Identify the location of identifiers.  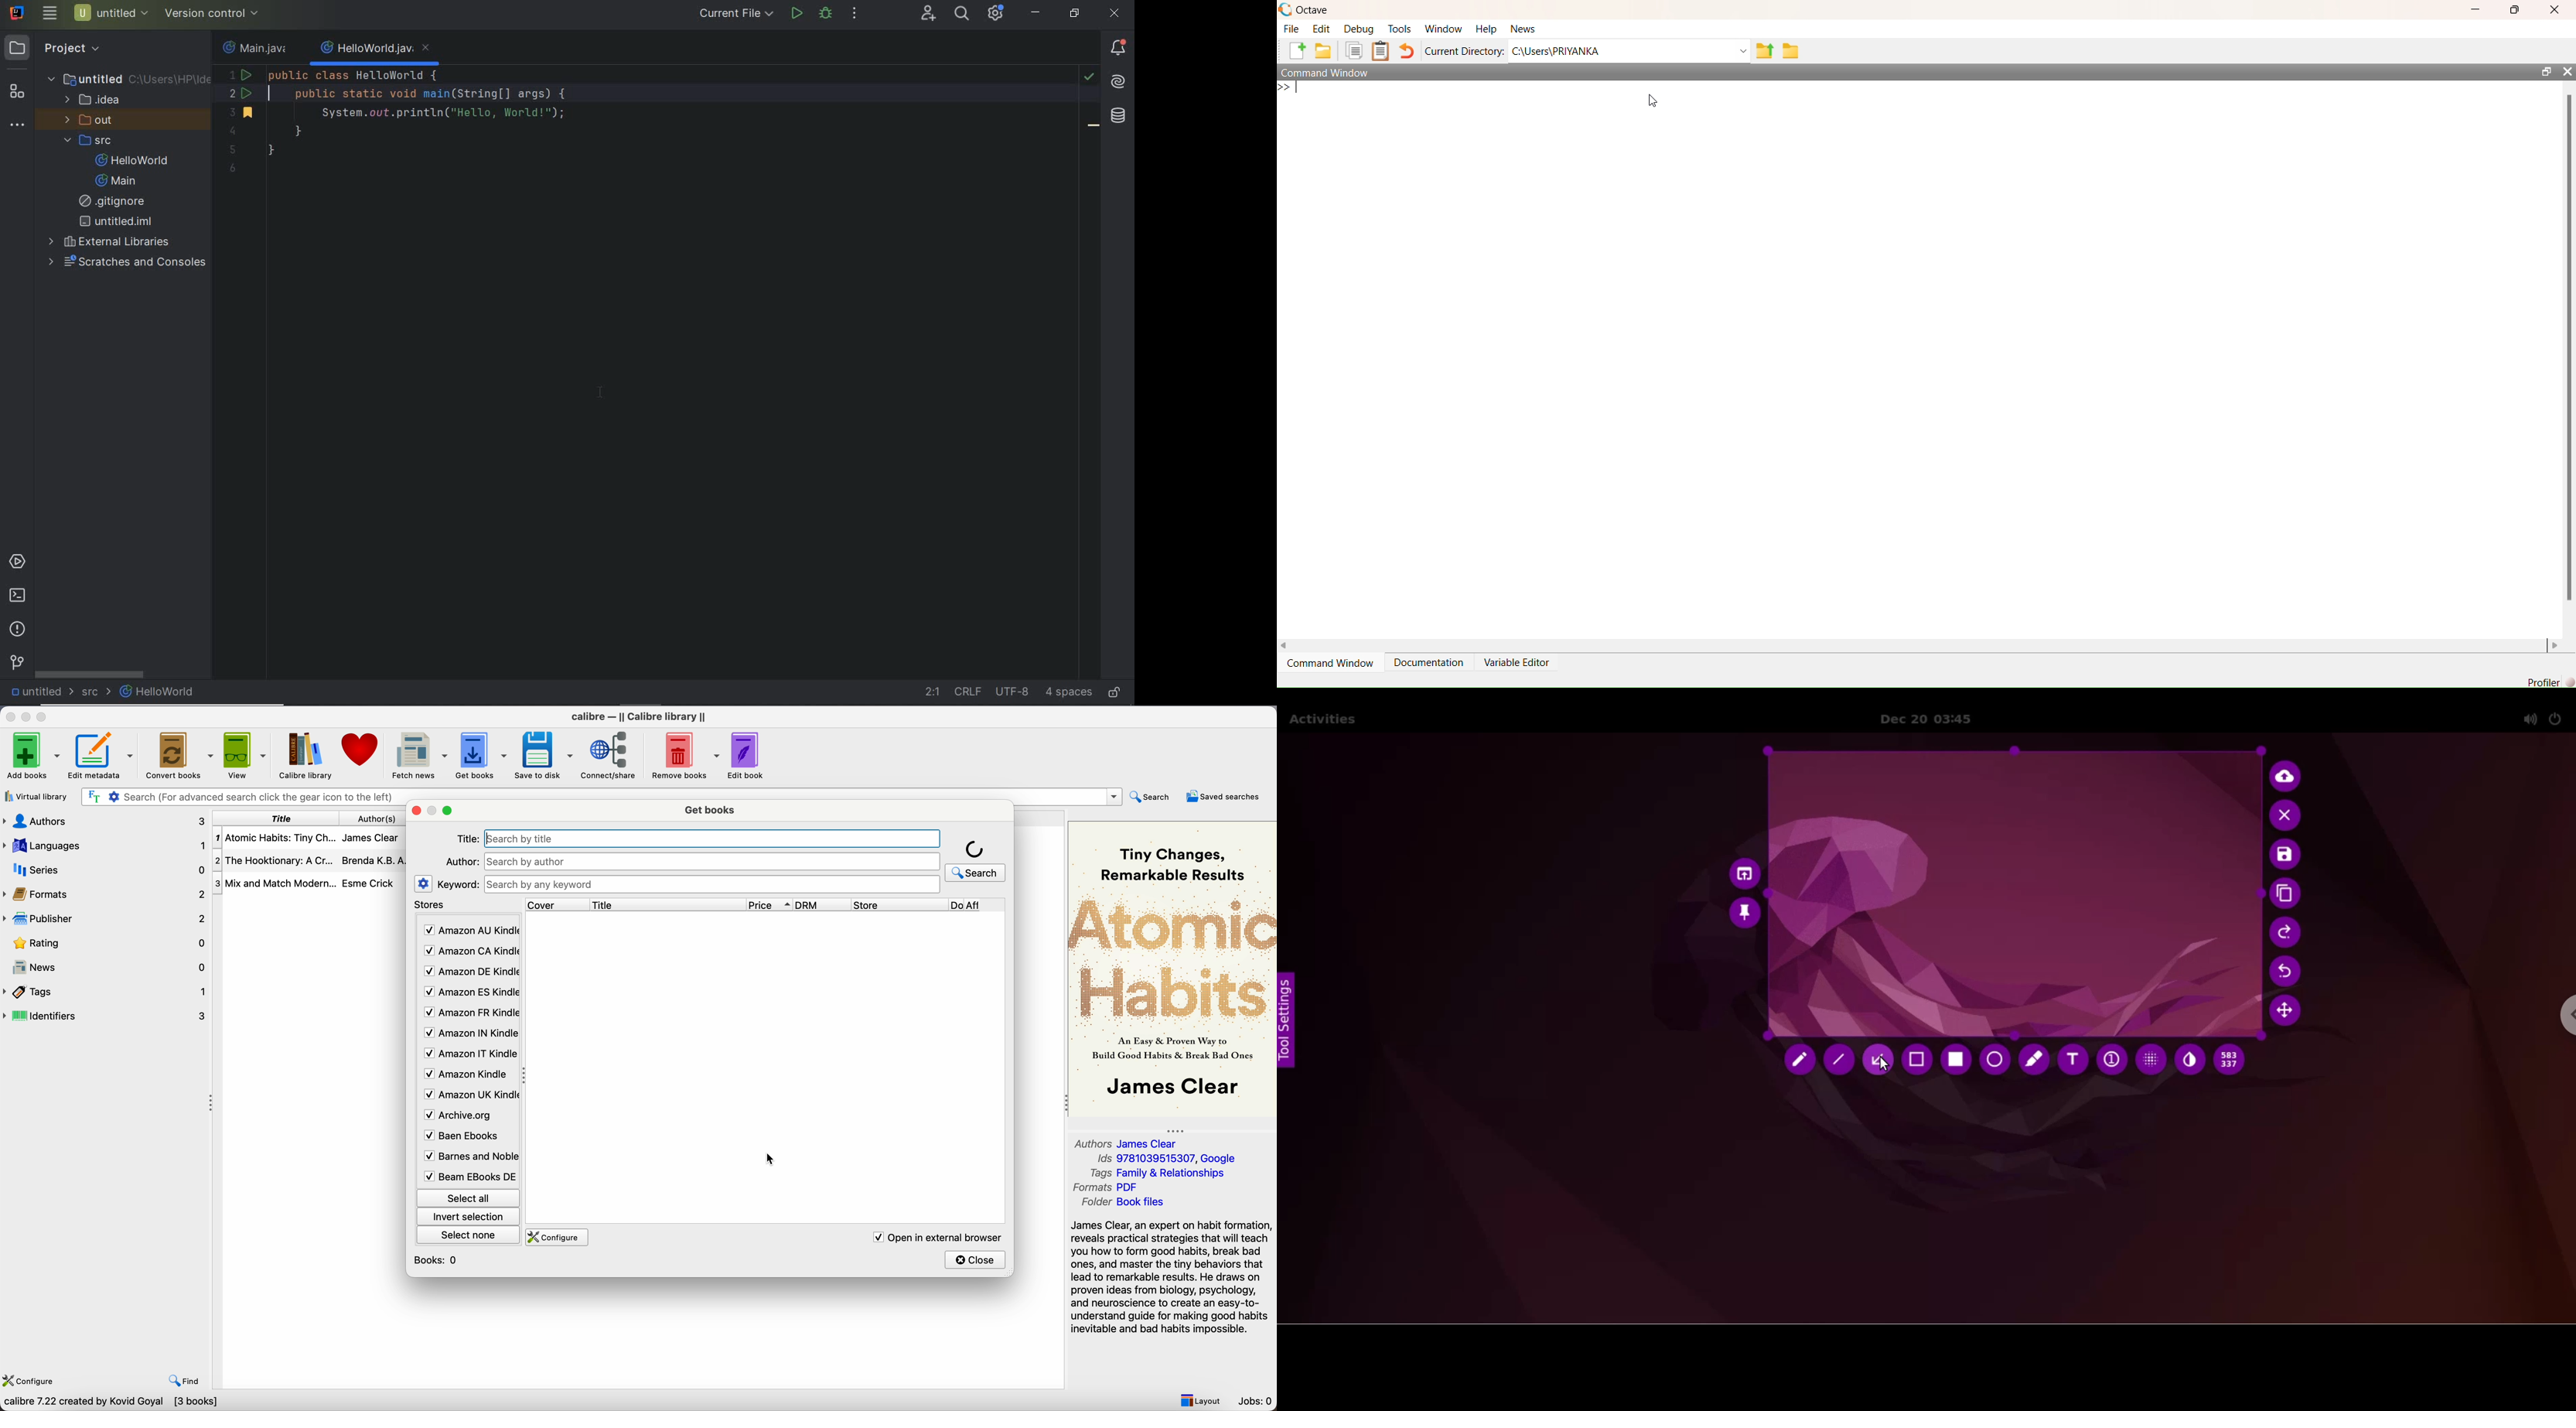
(109, 1015).